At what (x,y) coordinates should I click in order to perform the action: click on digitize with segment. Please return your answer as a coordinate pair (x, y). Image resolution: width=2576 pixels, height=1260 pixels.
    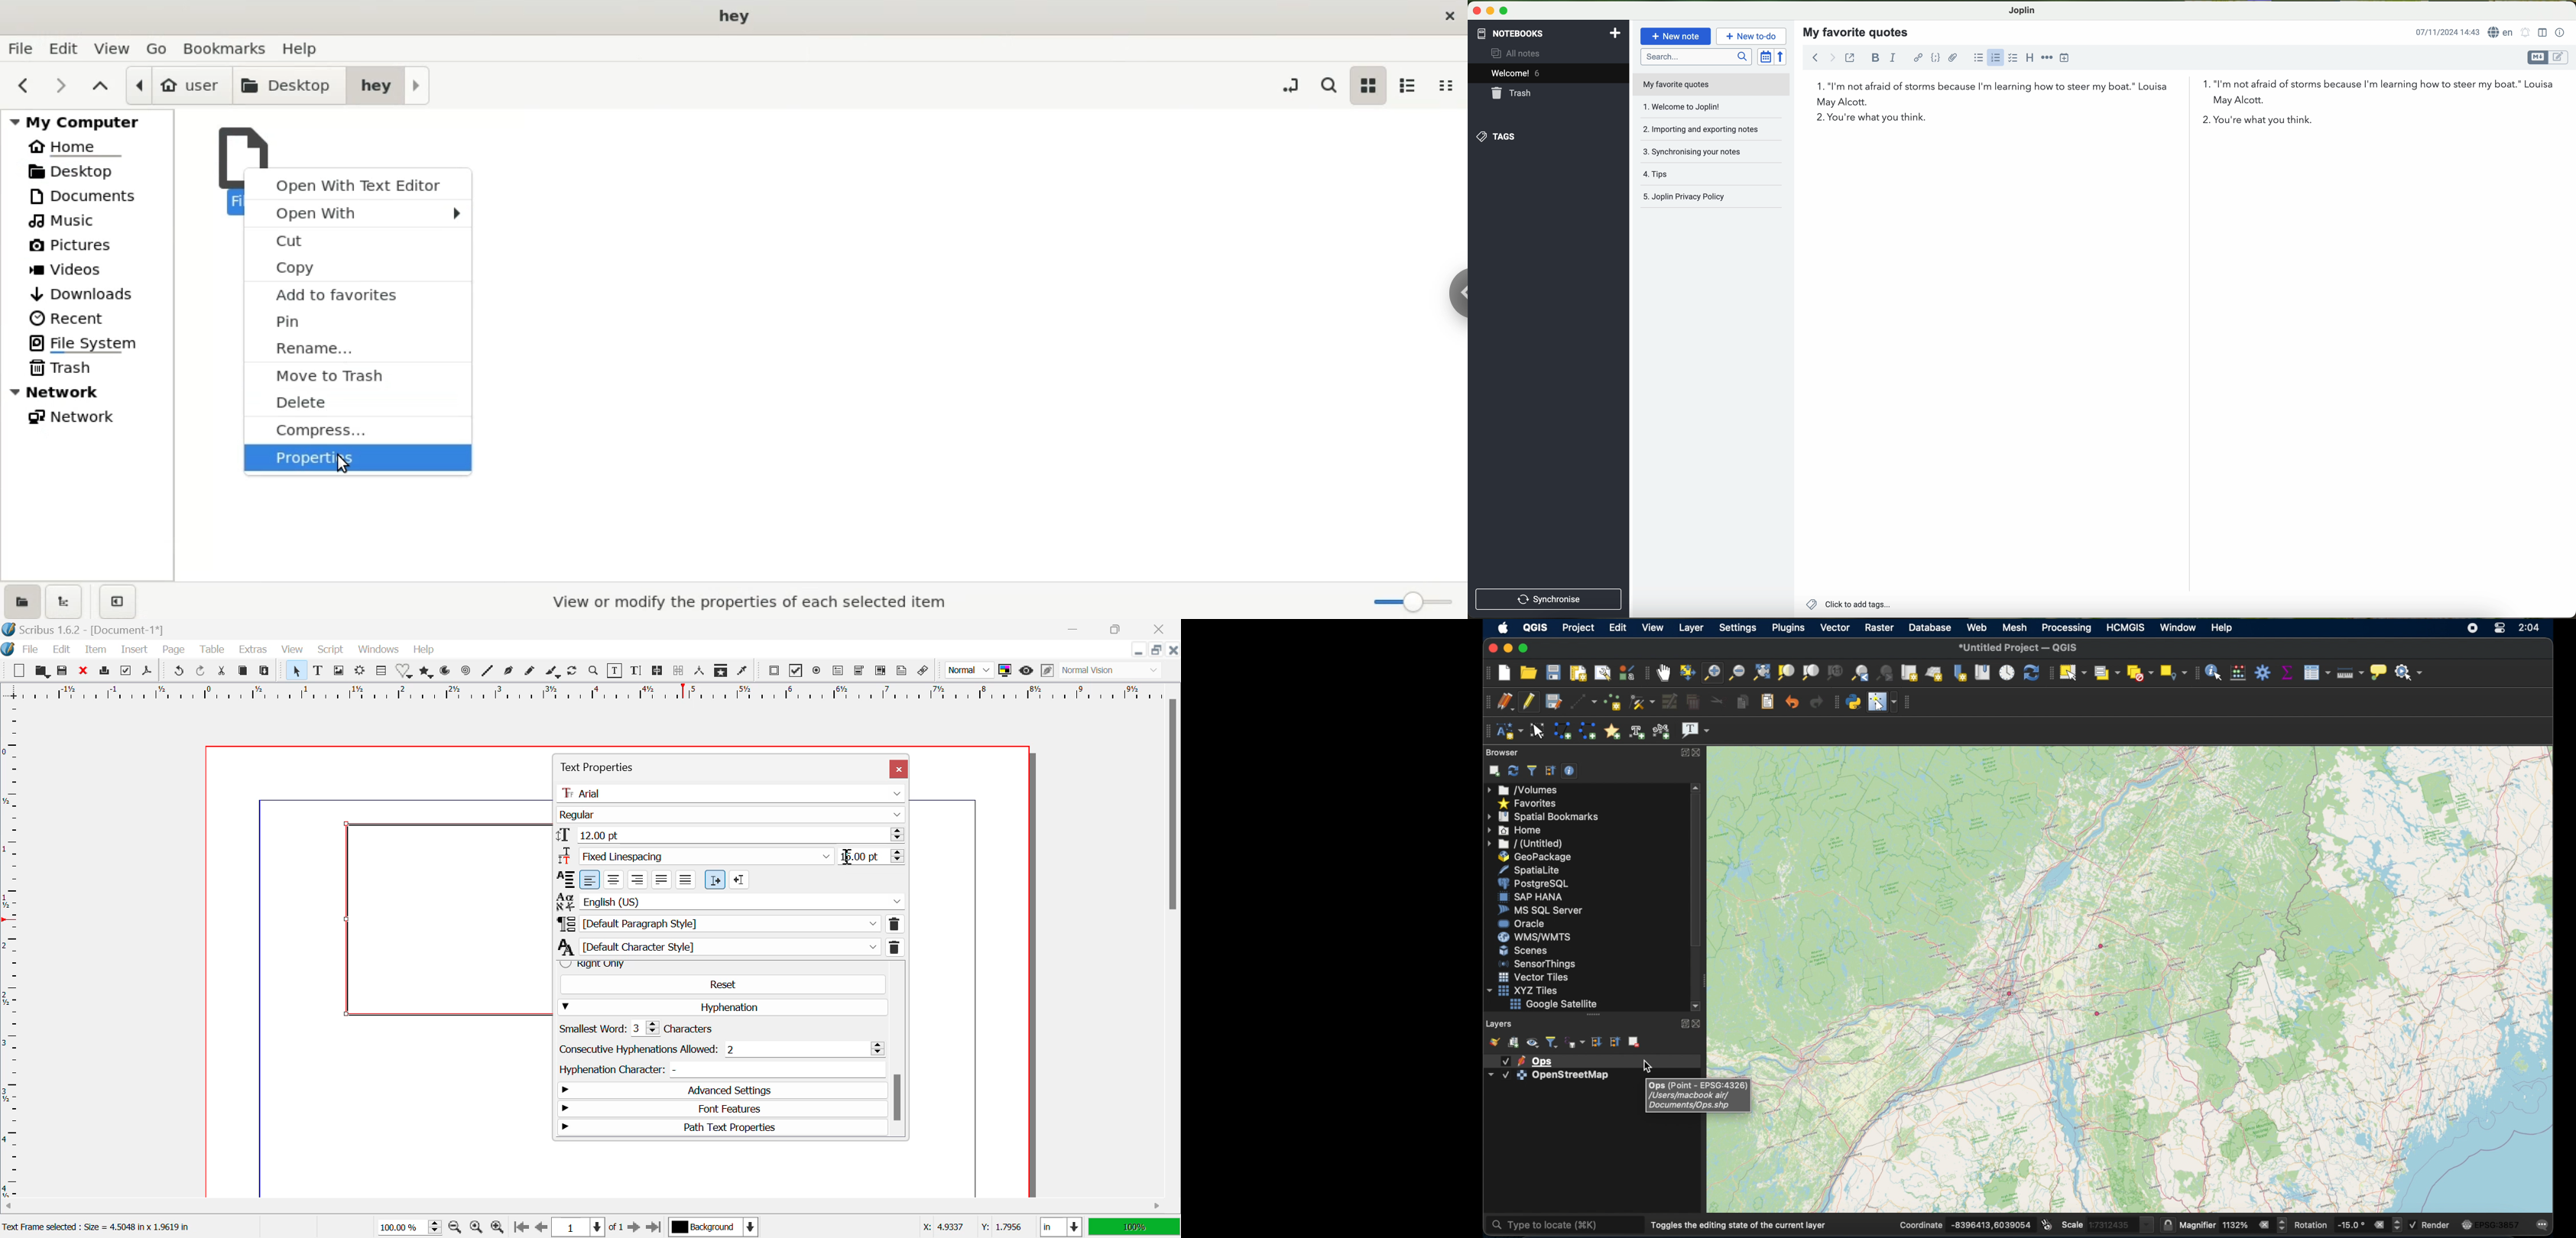
    Looking at the image, I should click on (1581, 702).